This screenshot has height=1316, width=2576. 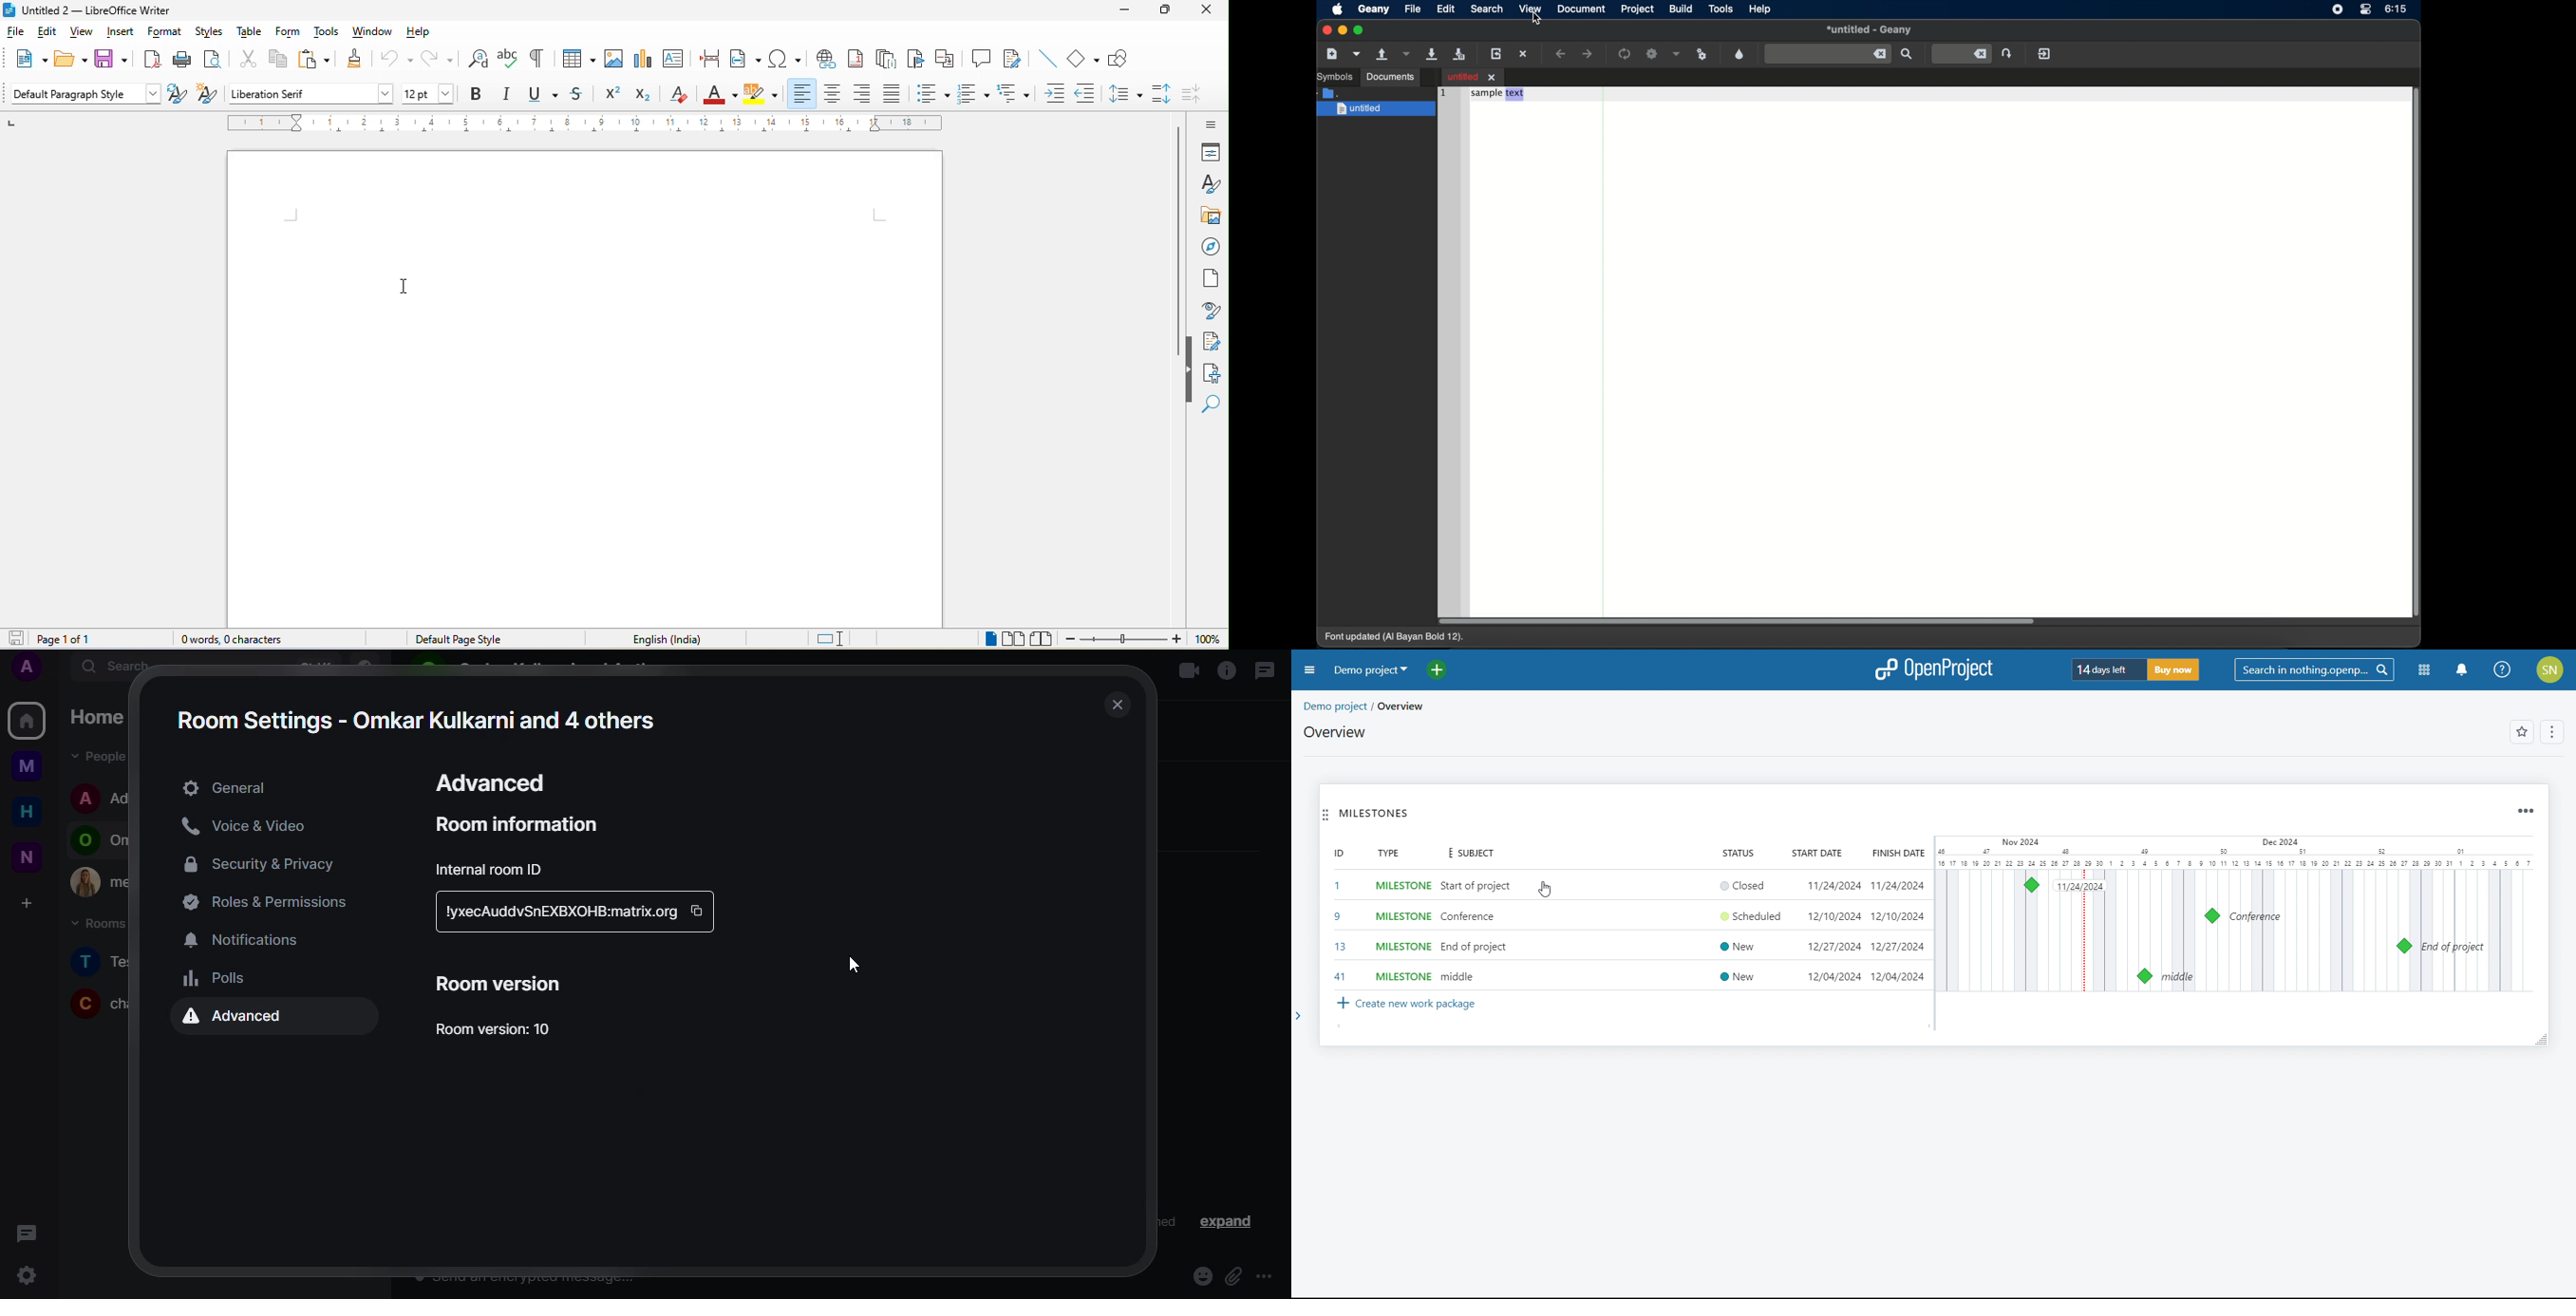 I want to click on decrease paragraph spacing, so click(x=1198, y=94).